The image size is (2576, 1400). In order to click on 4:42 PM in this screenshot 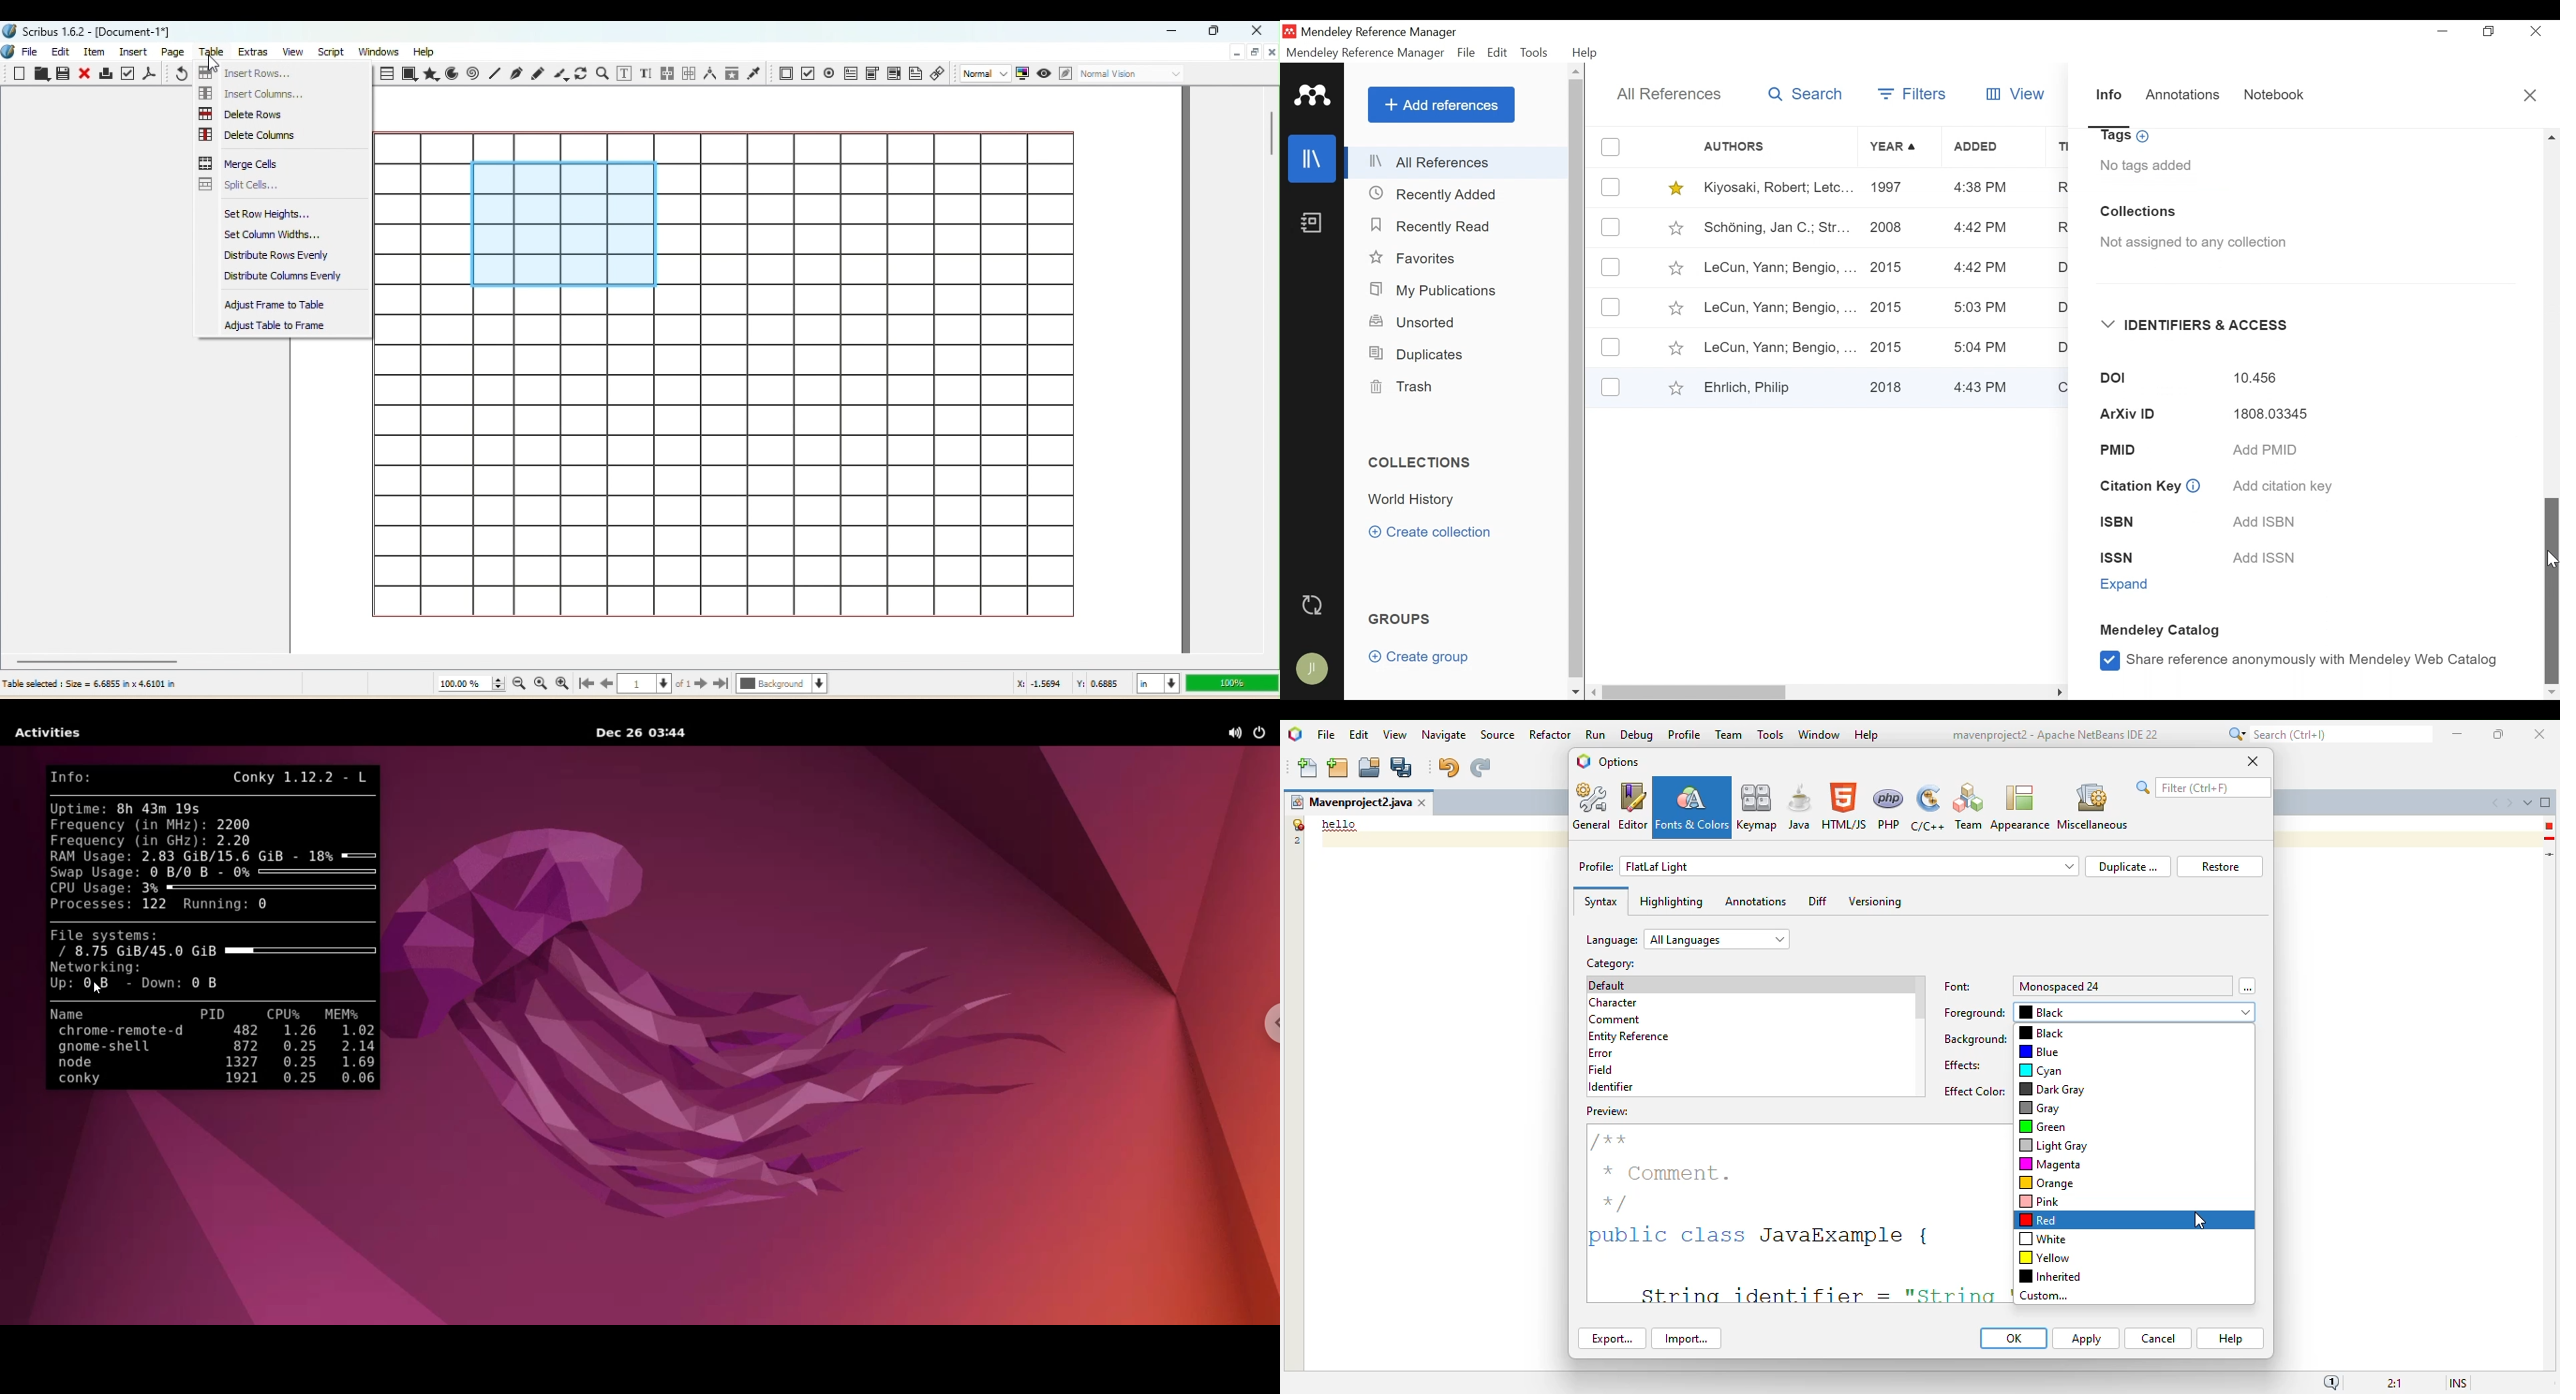, I will do `click(1978, 269)`.